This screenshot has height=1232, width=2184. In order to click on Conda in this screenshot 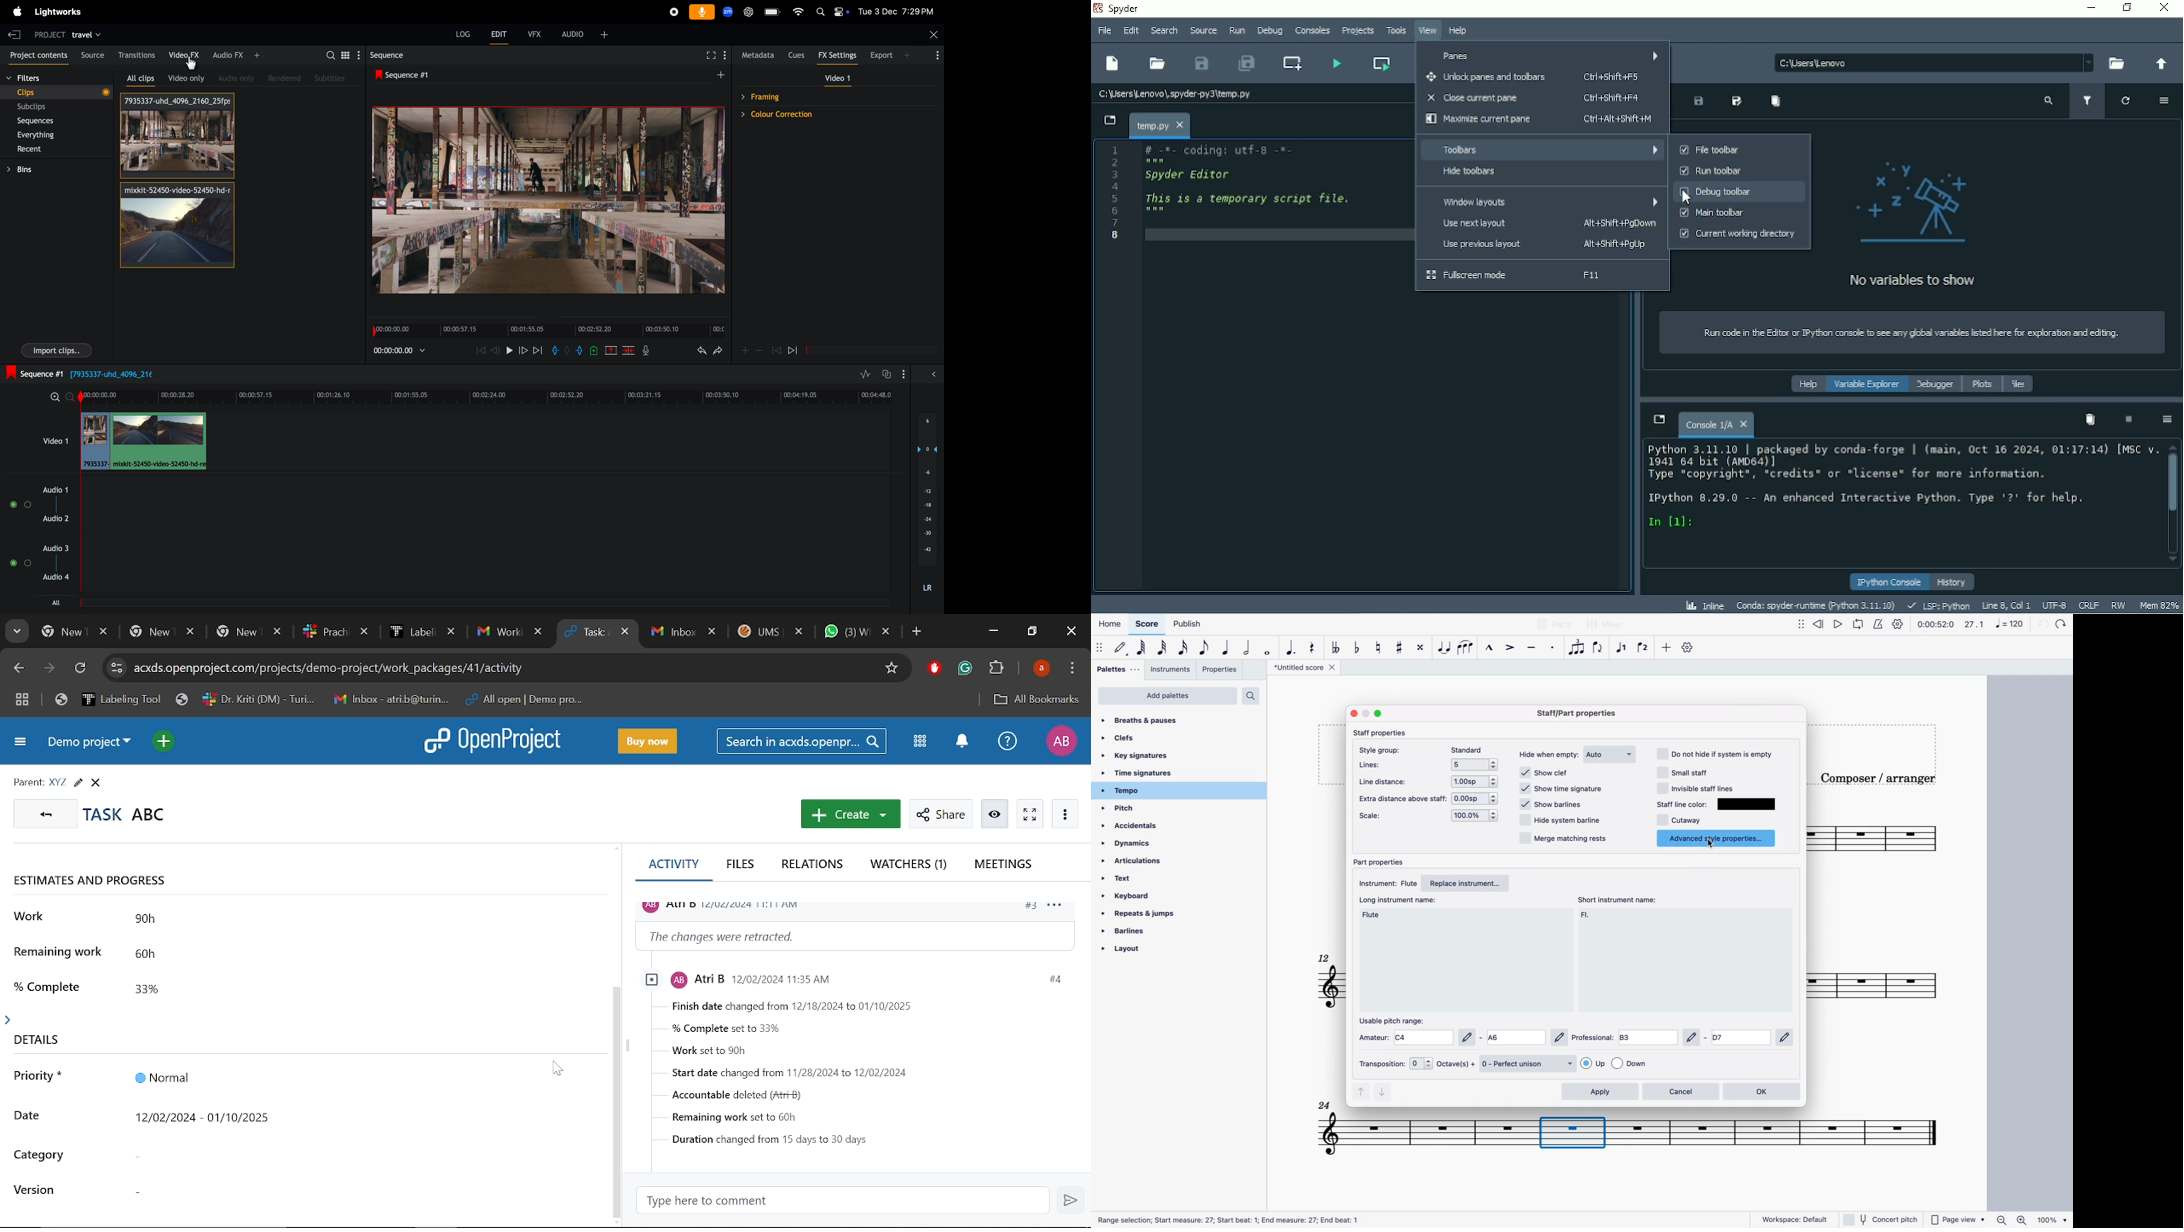, I will do `click(1816, 605)`.